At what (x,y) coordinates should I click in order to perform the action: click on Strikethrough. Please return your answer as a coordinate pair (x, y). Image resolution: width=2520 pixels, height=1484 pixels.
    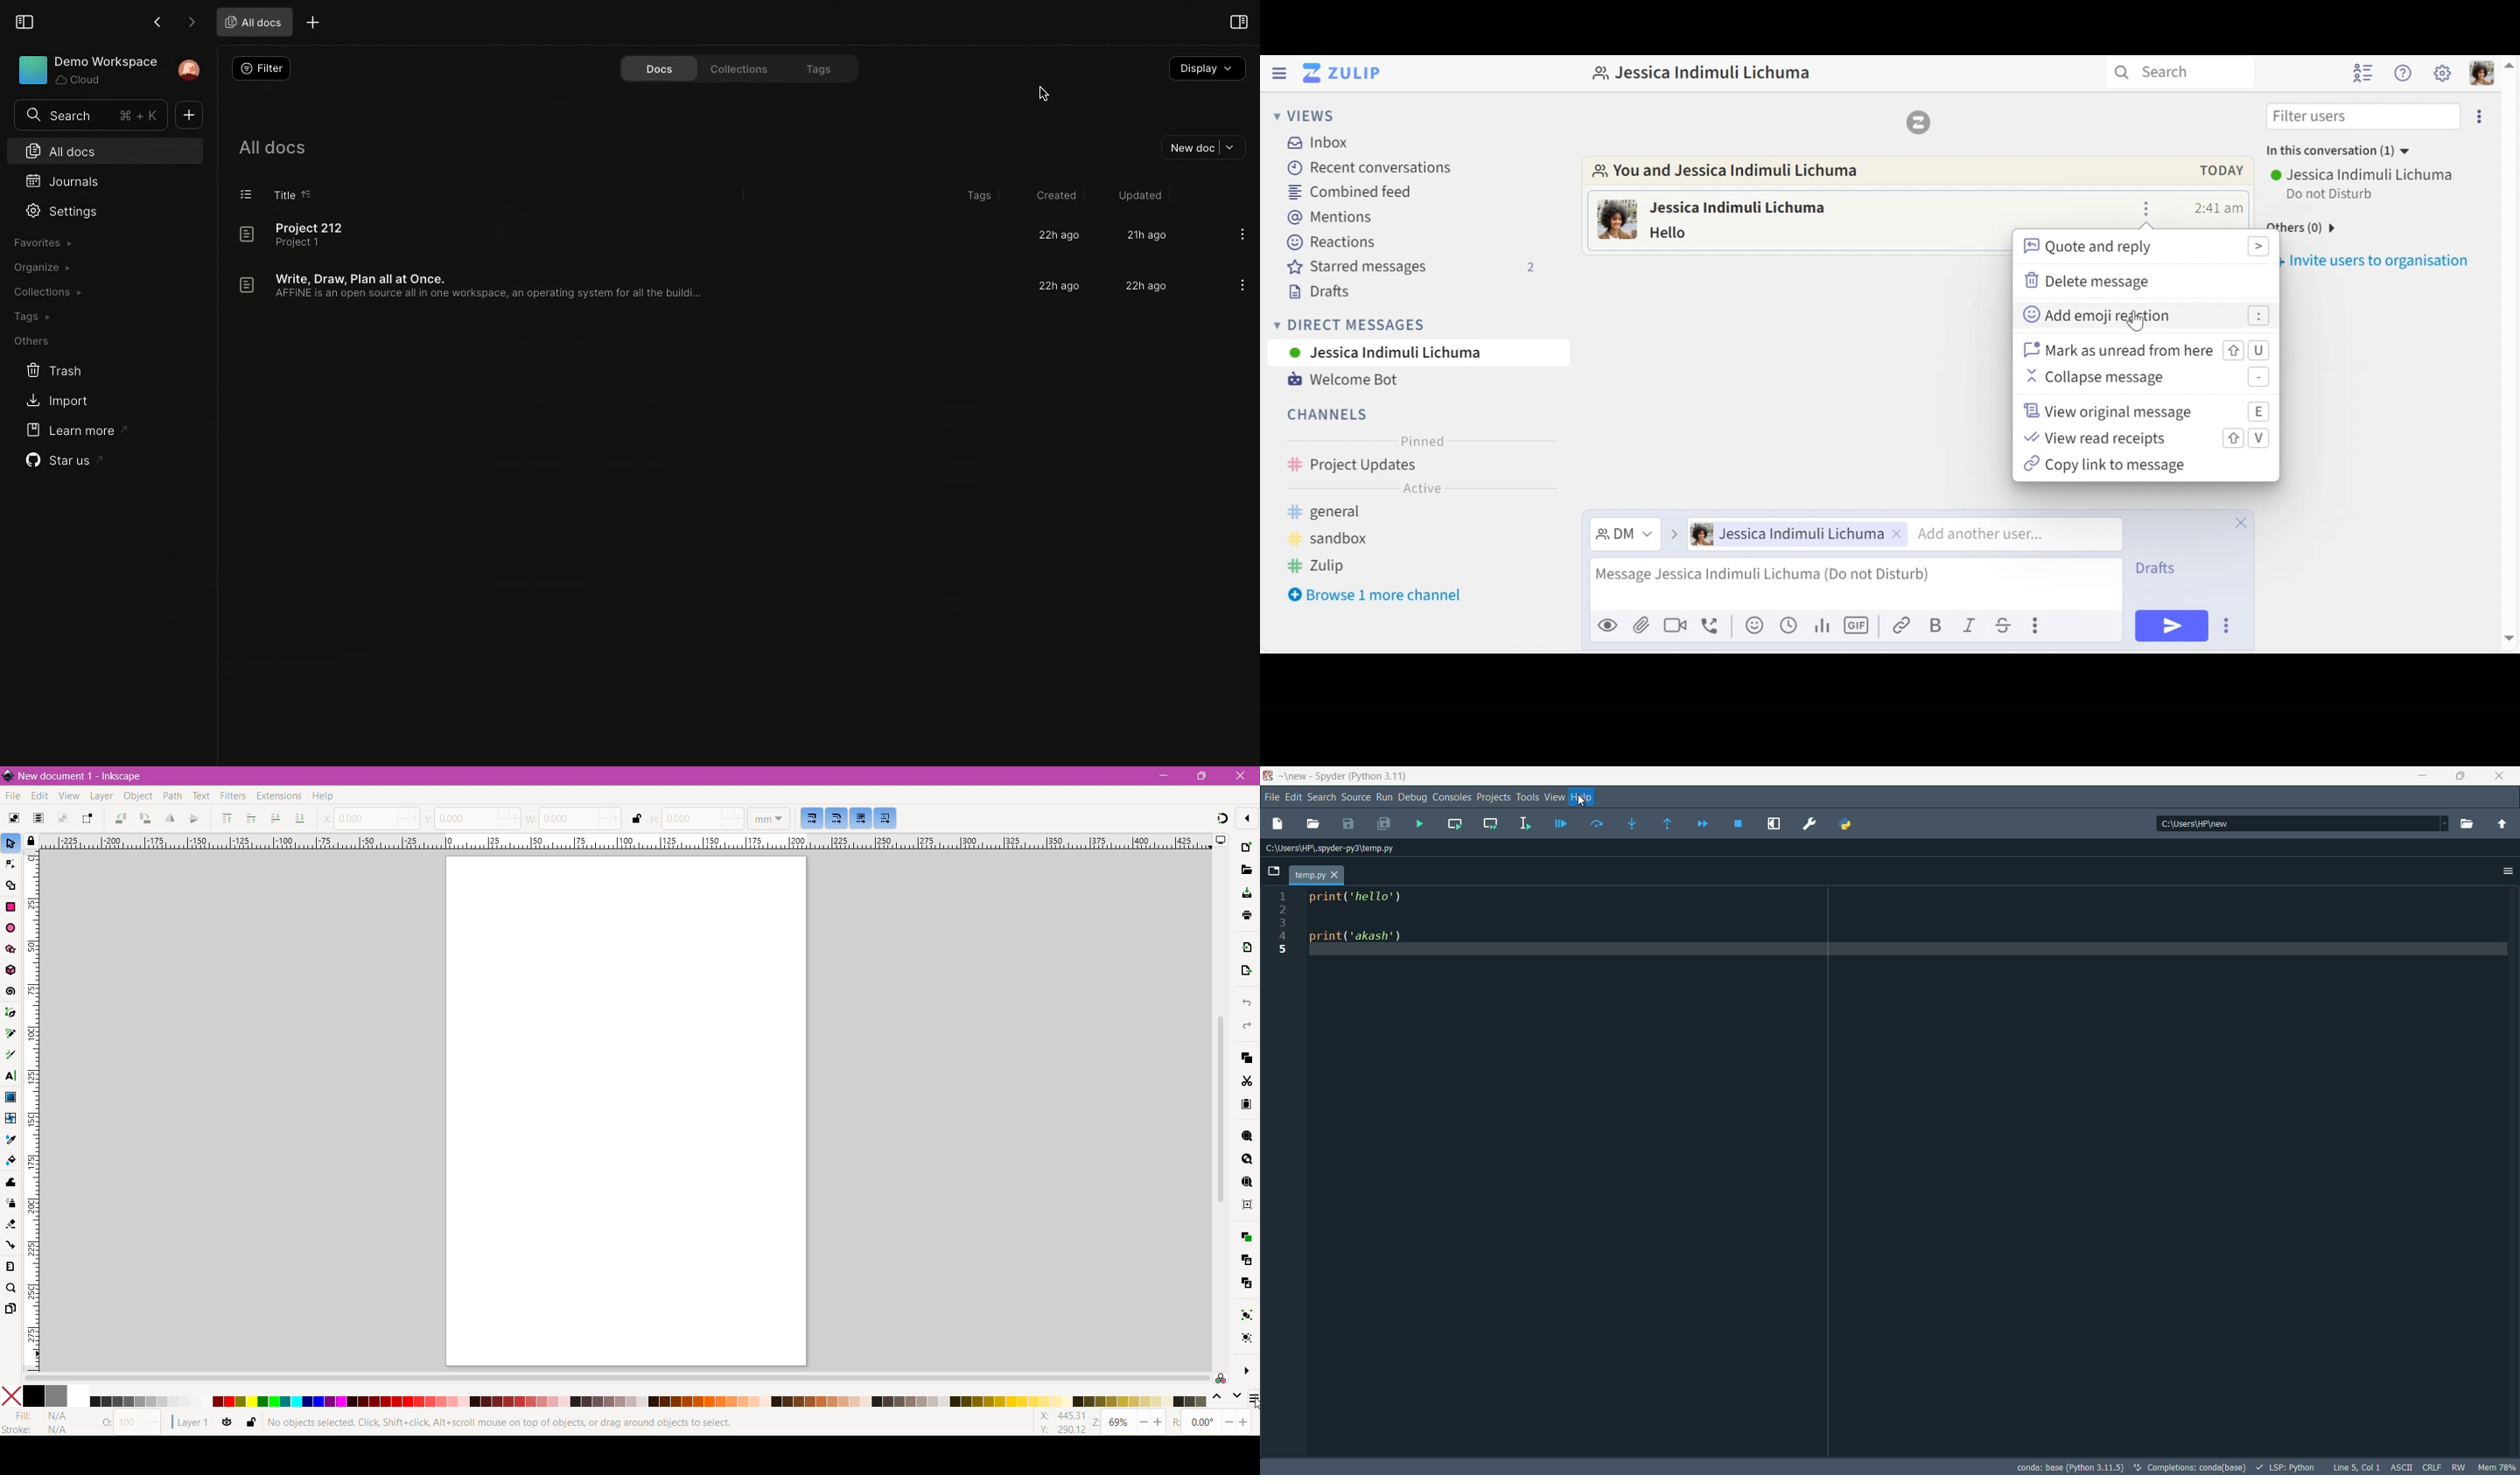
    Looking at the image, I should click on (2006, 625).